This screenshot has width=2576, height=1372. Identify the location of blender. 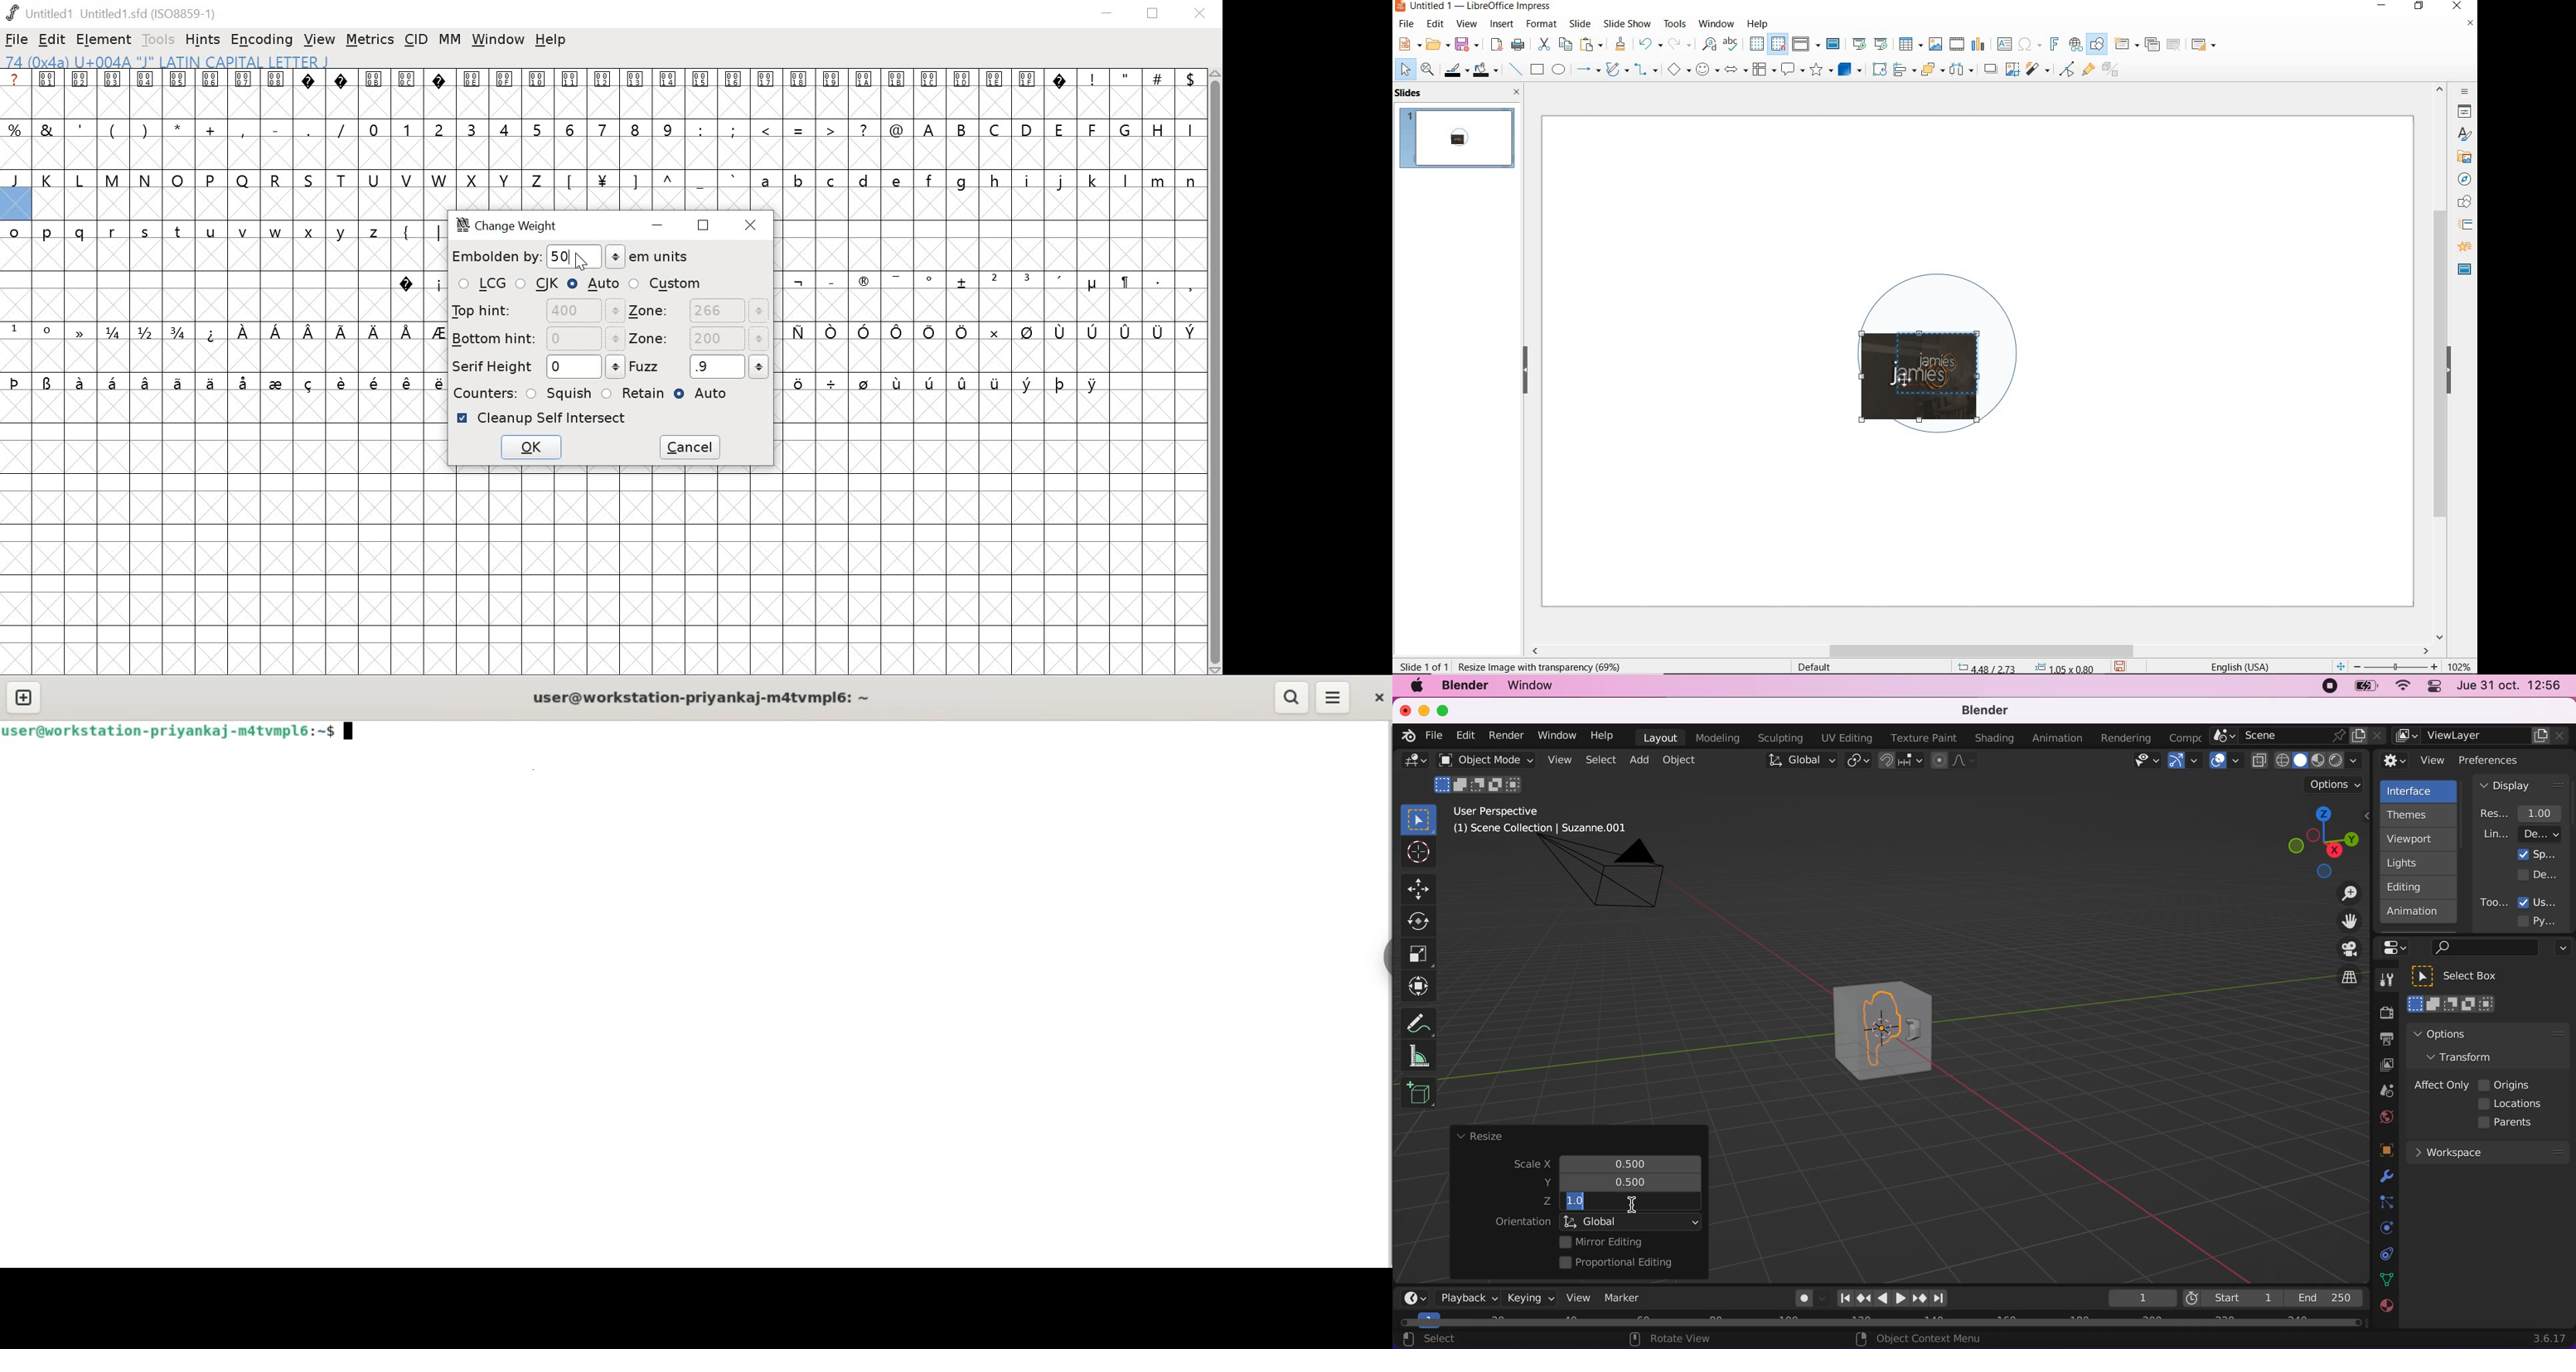
(1464, 686).